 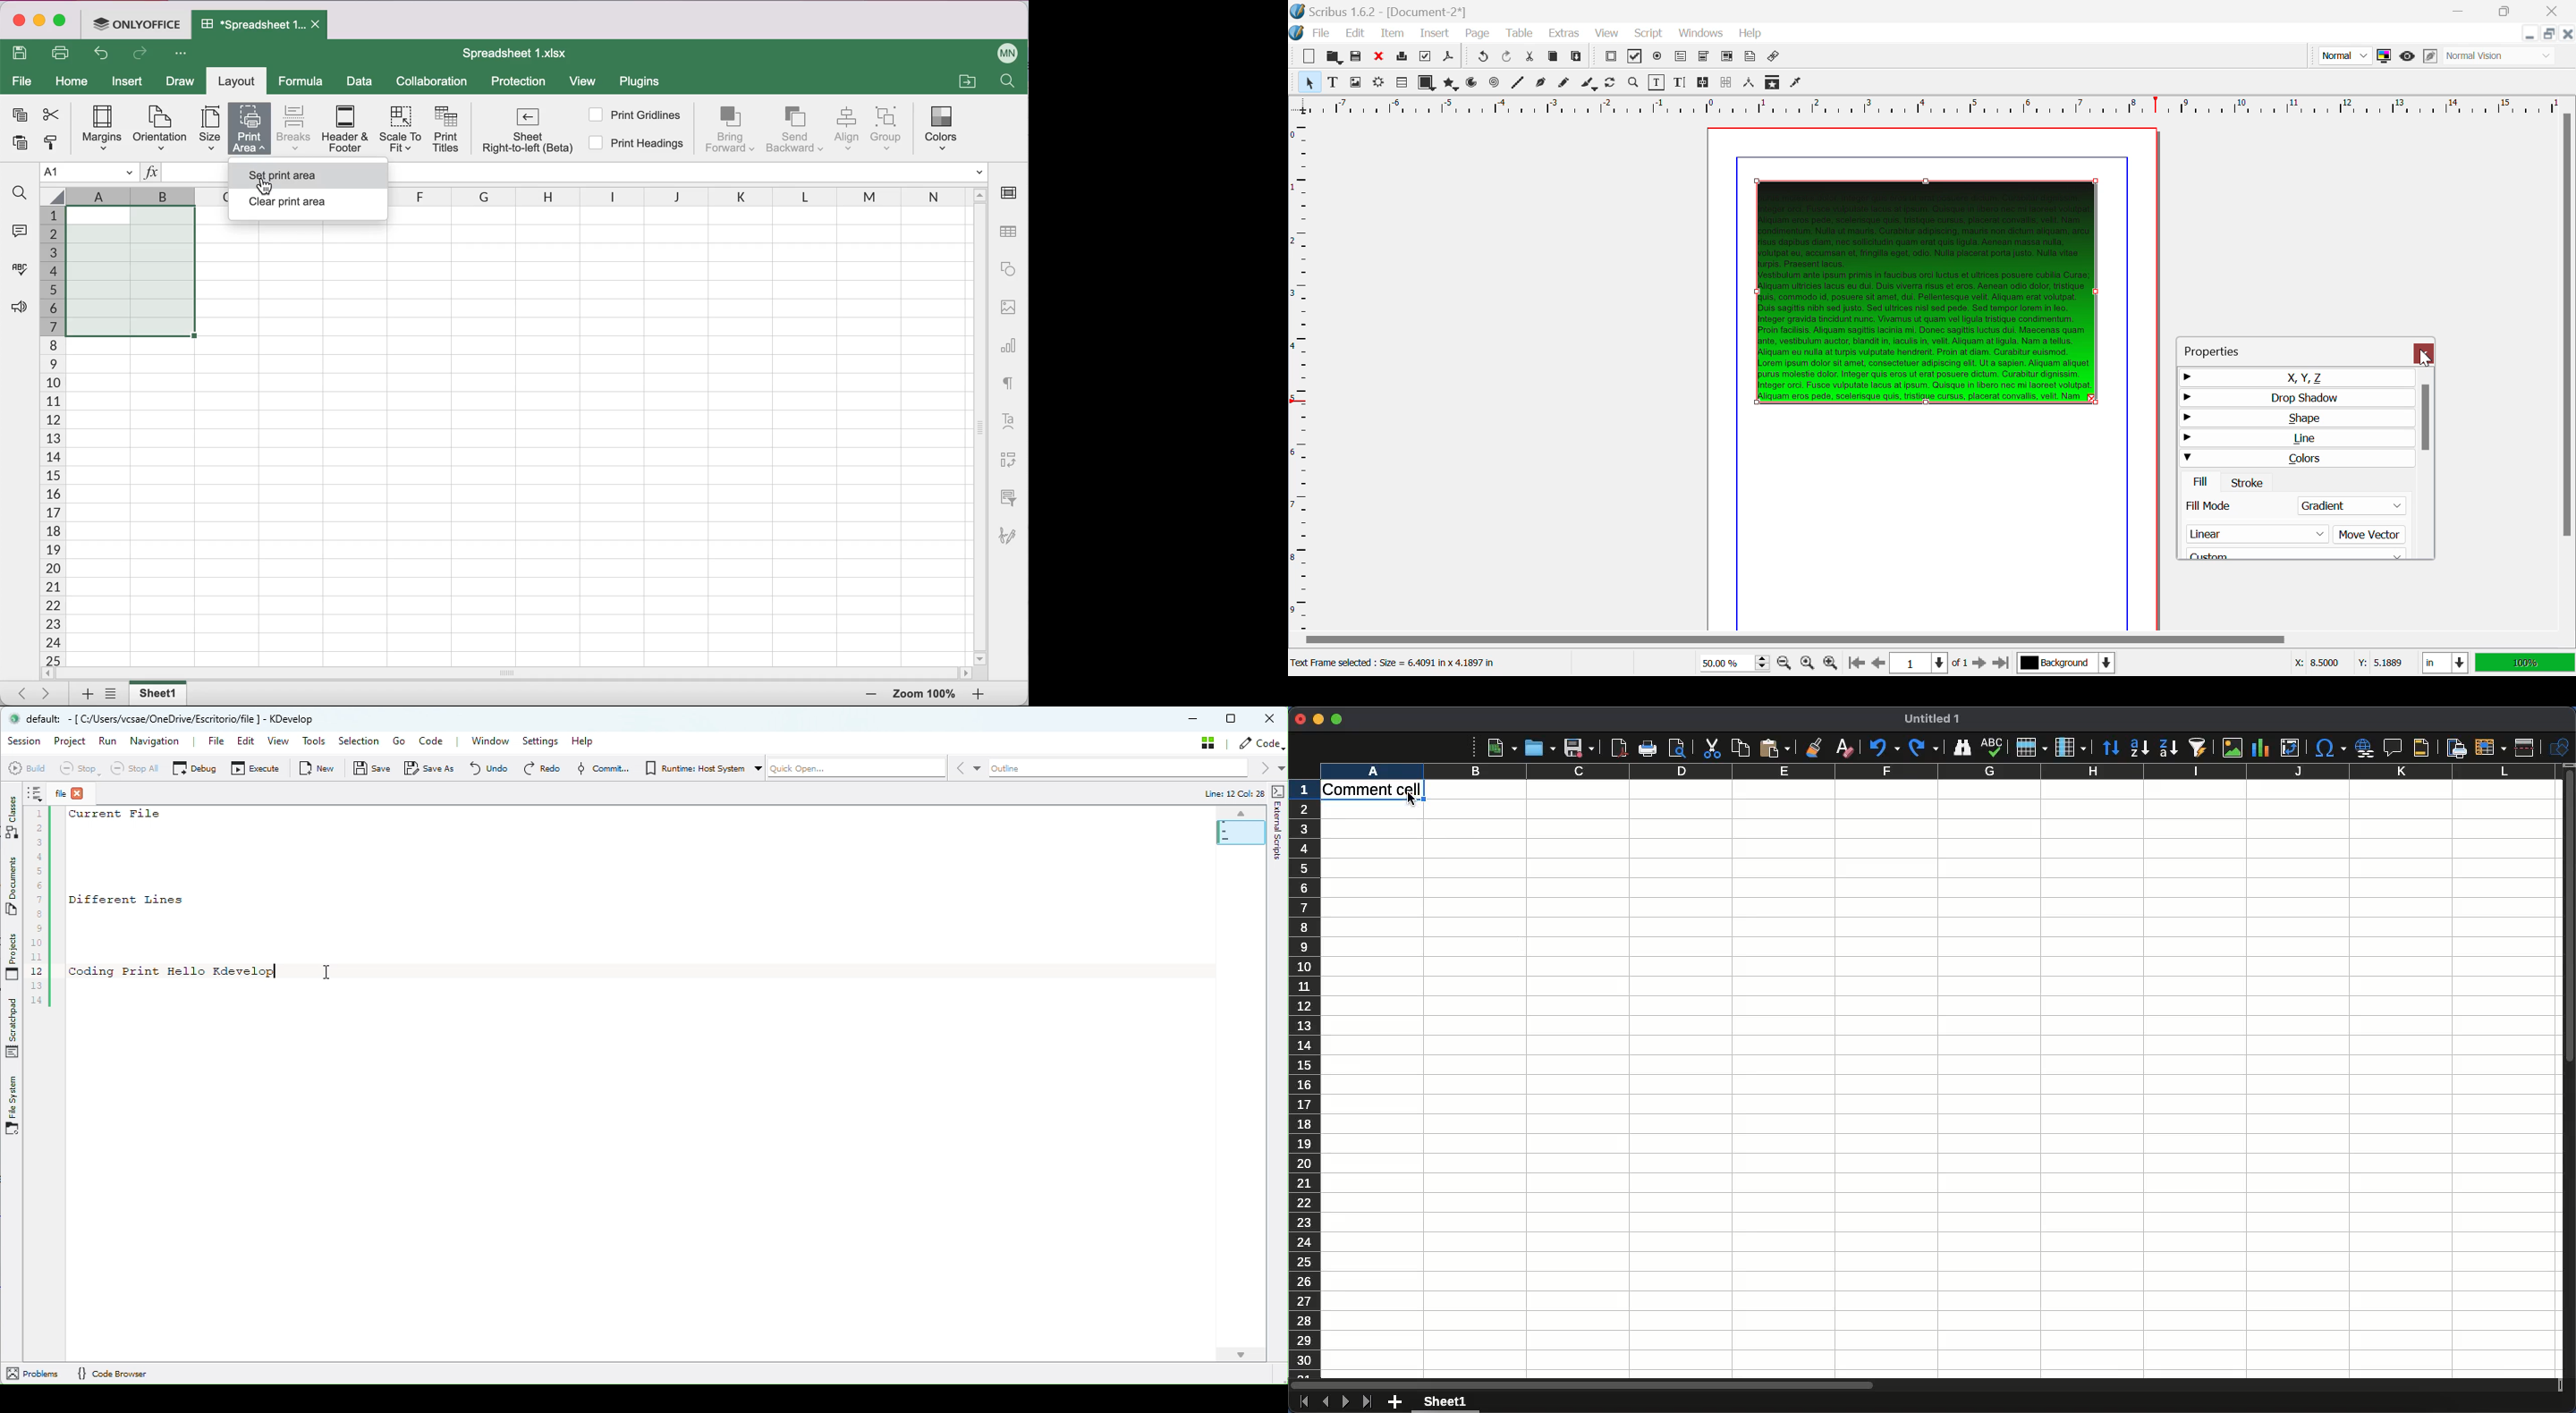 I want to click on Clear formatting, so click(x=1847, y=748).